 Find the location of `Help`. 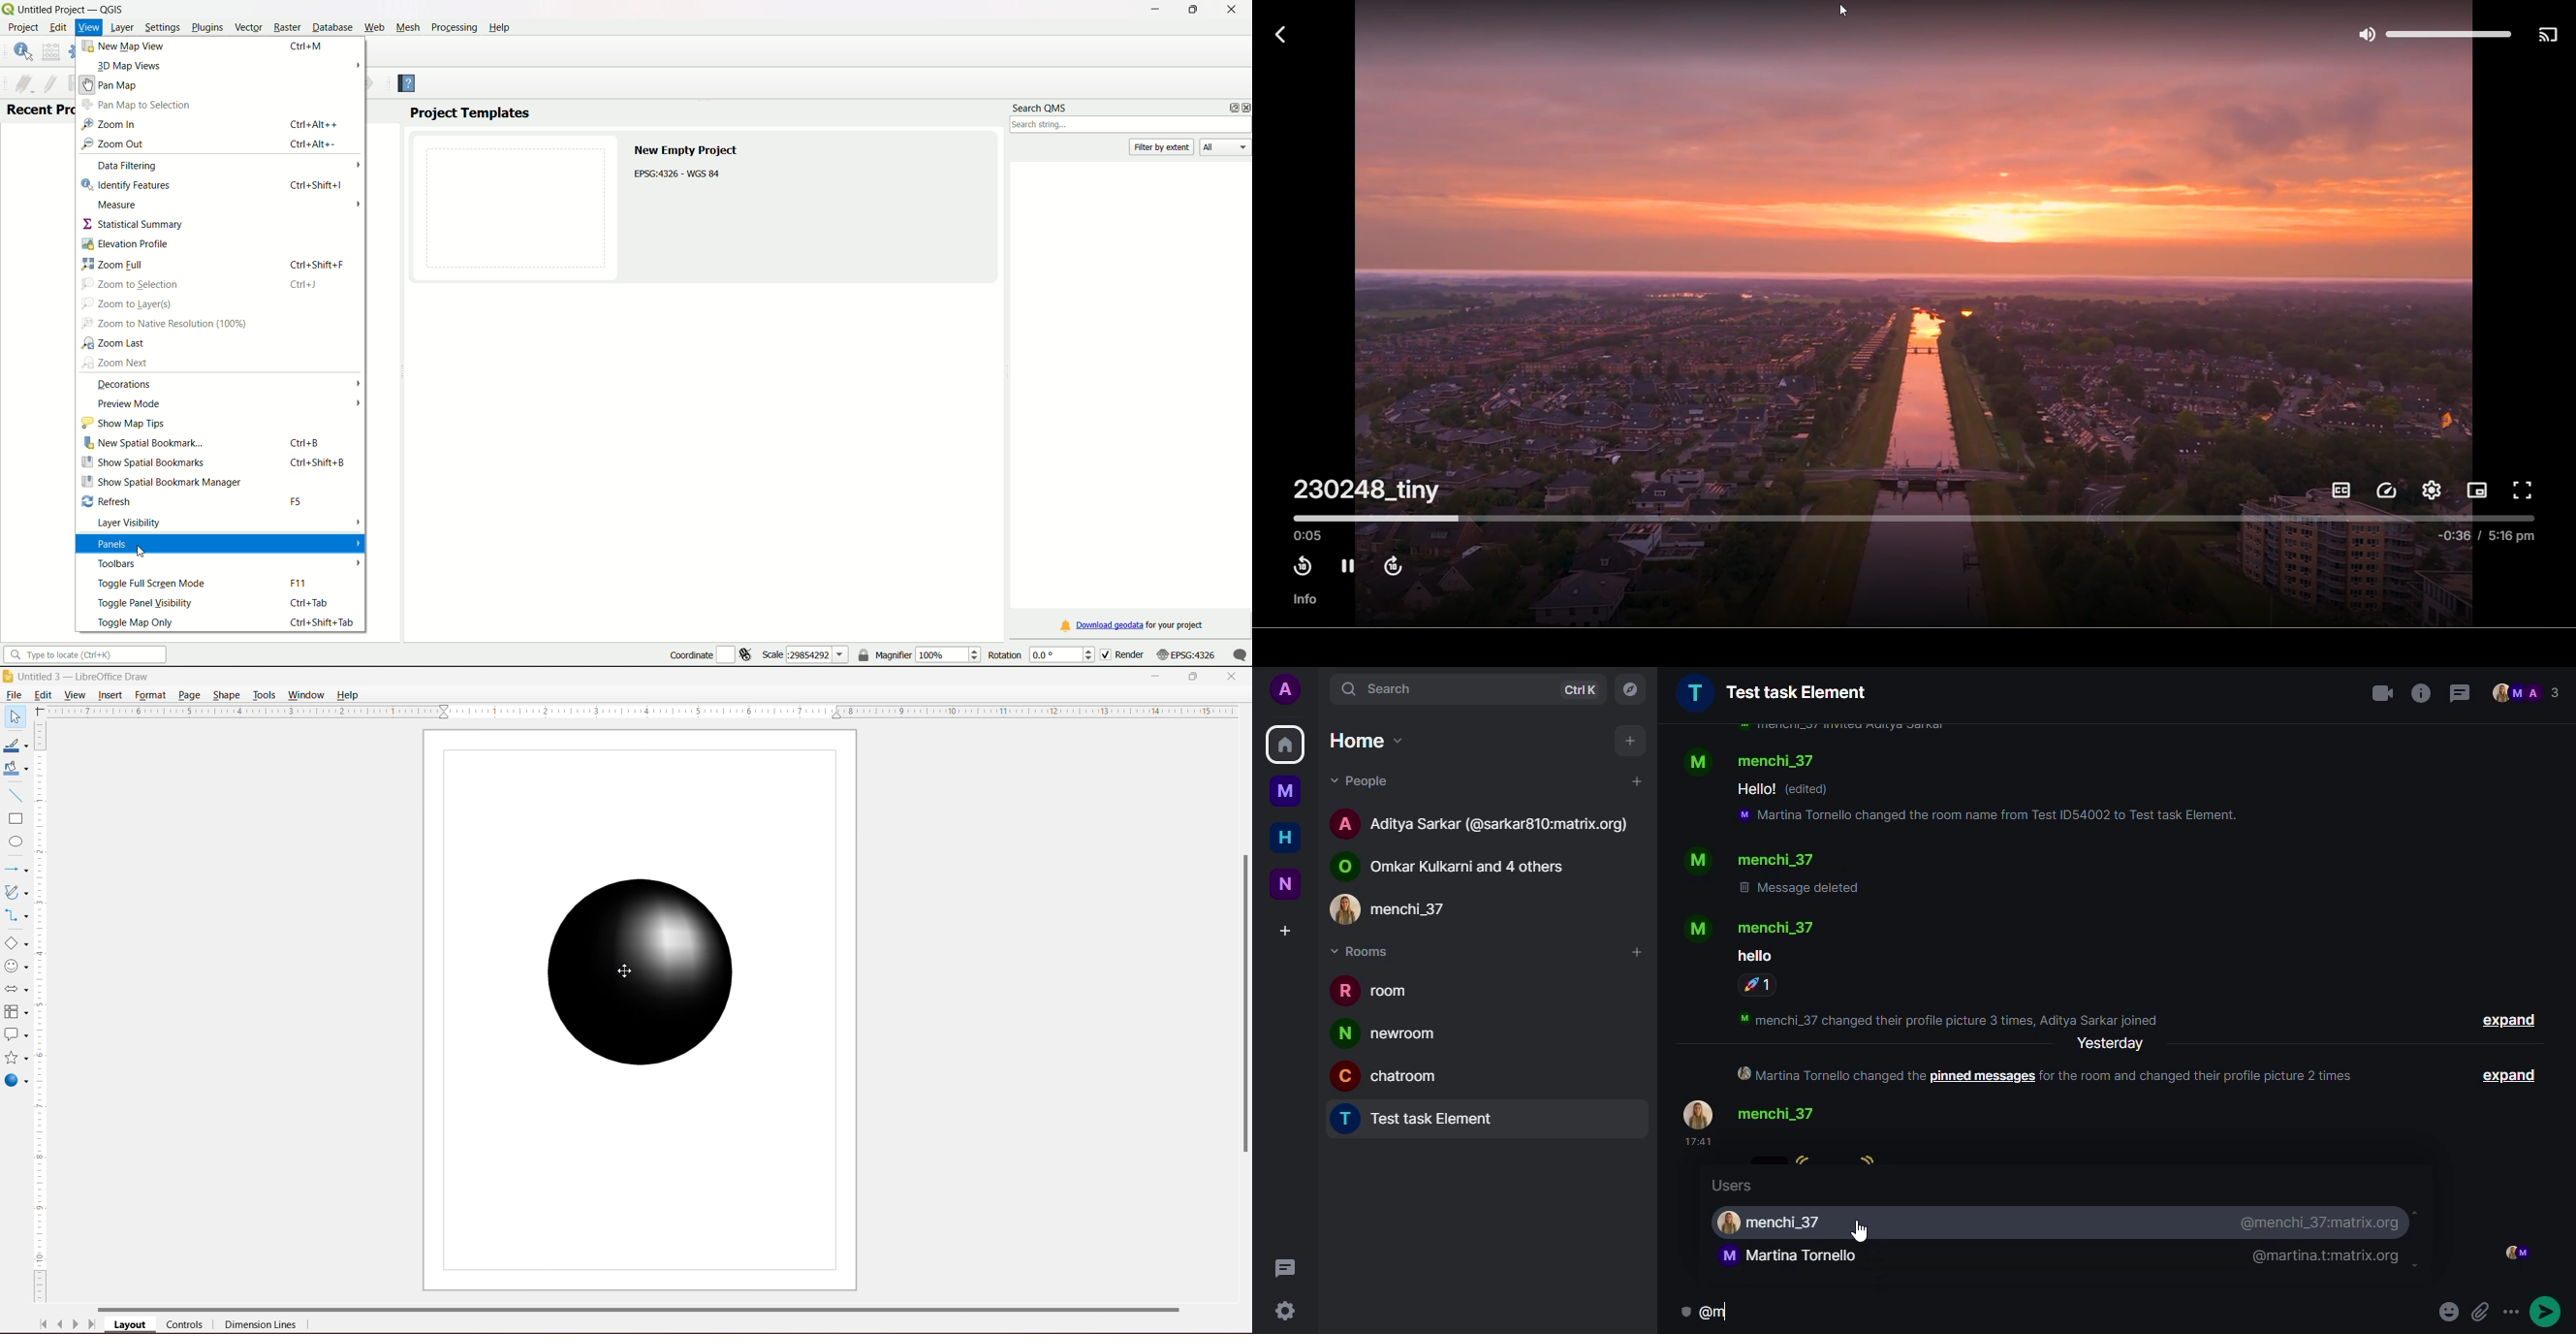

Help is located at coordinates (349, 696).